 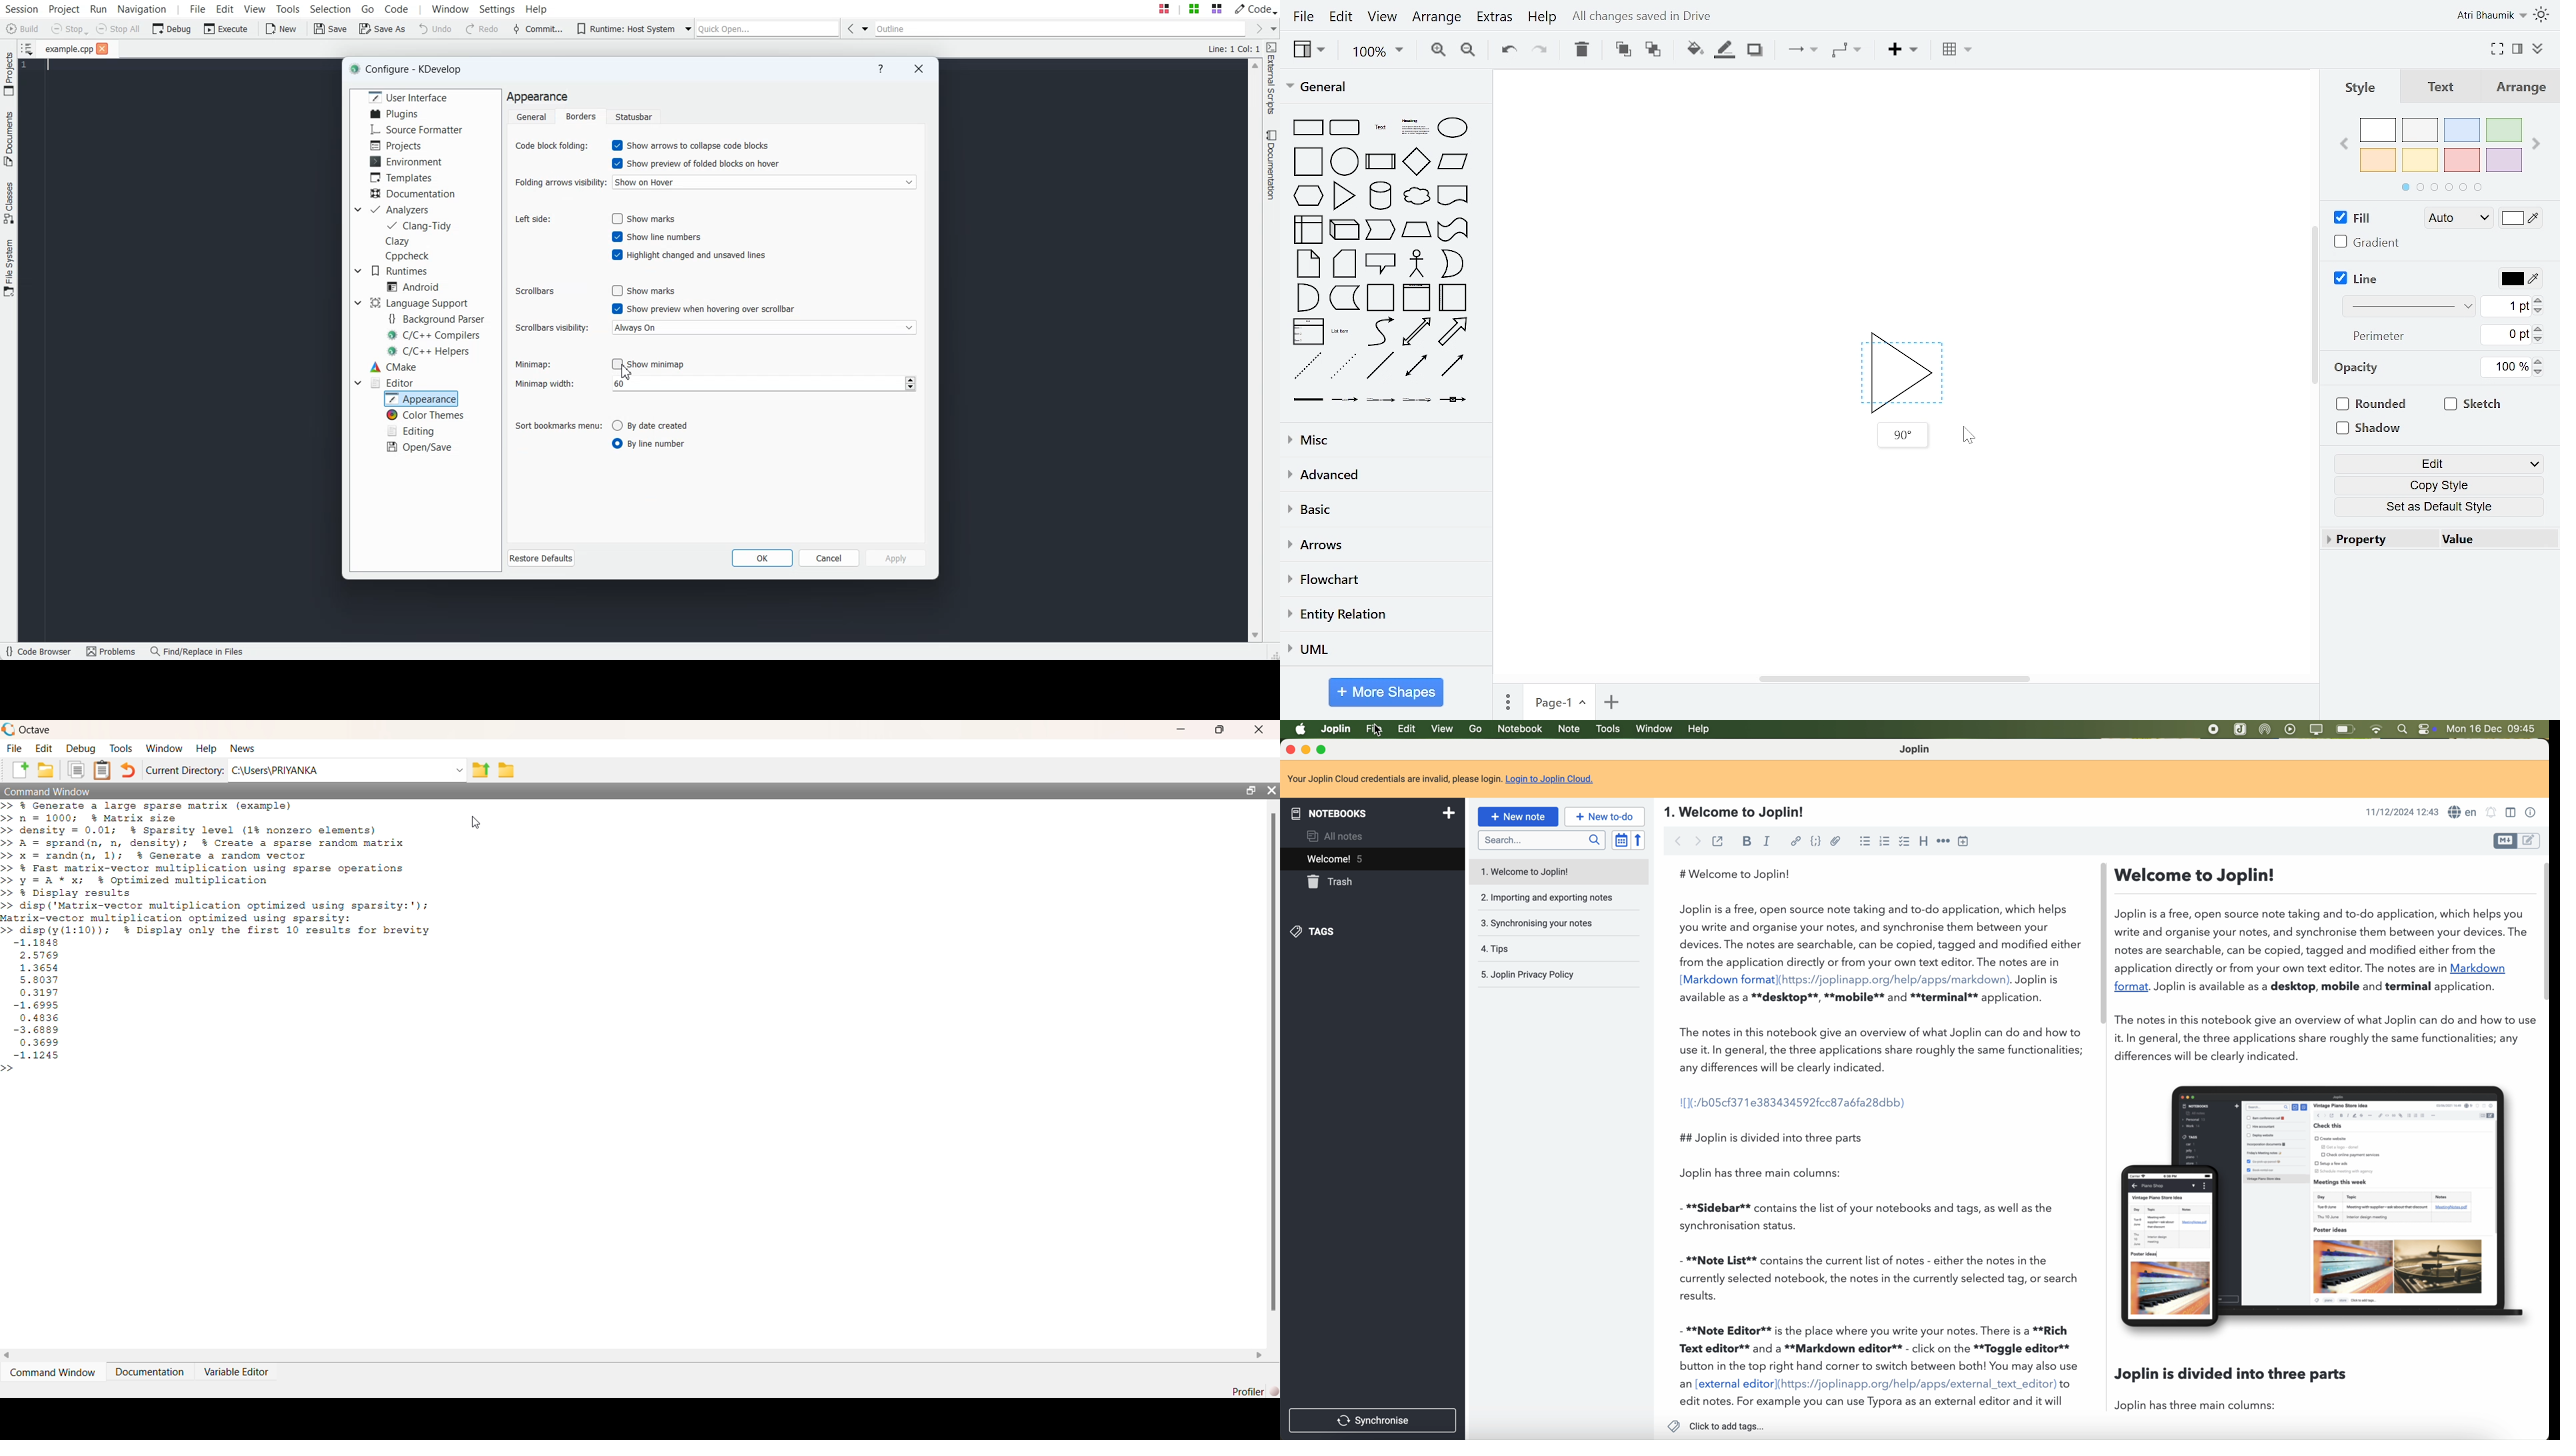 I want to click on 1. Welcome to Joplin!, so click(x=1740, y=812).